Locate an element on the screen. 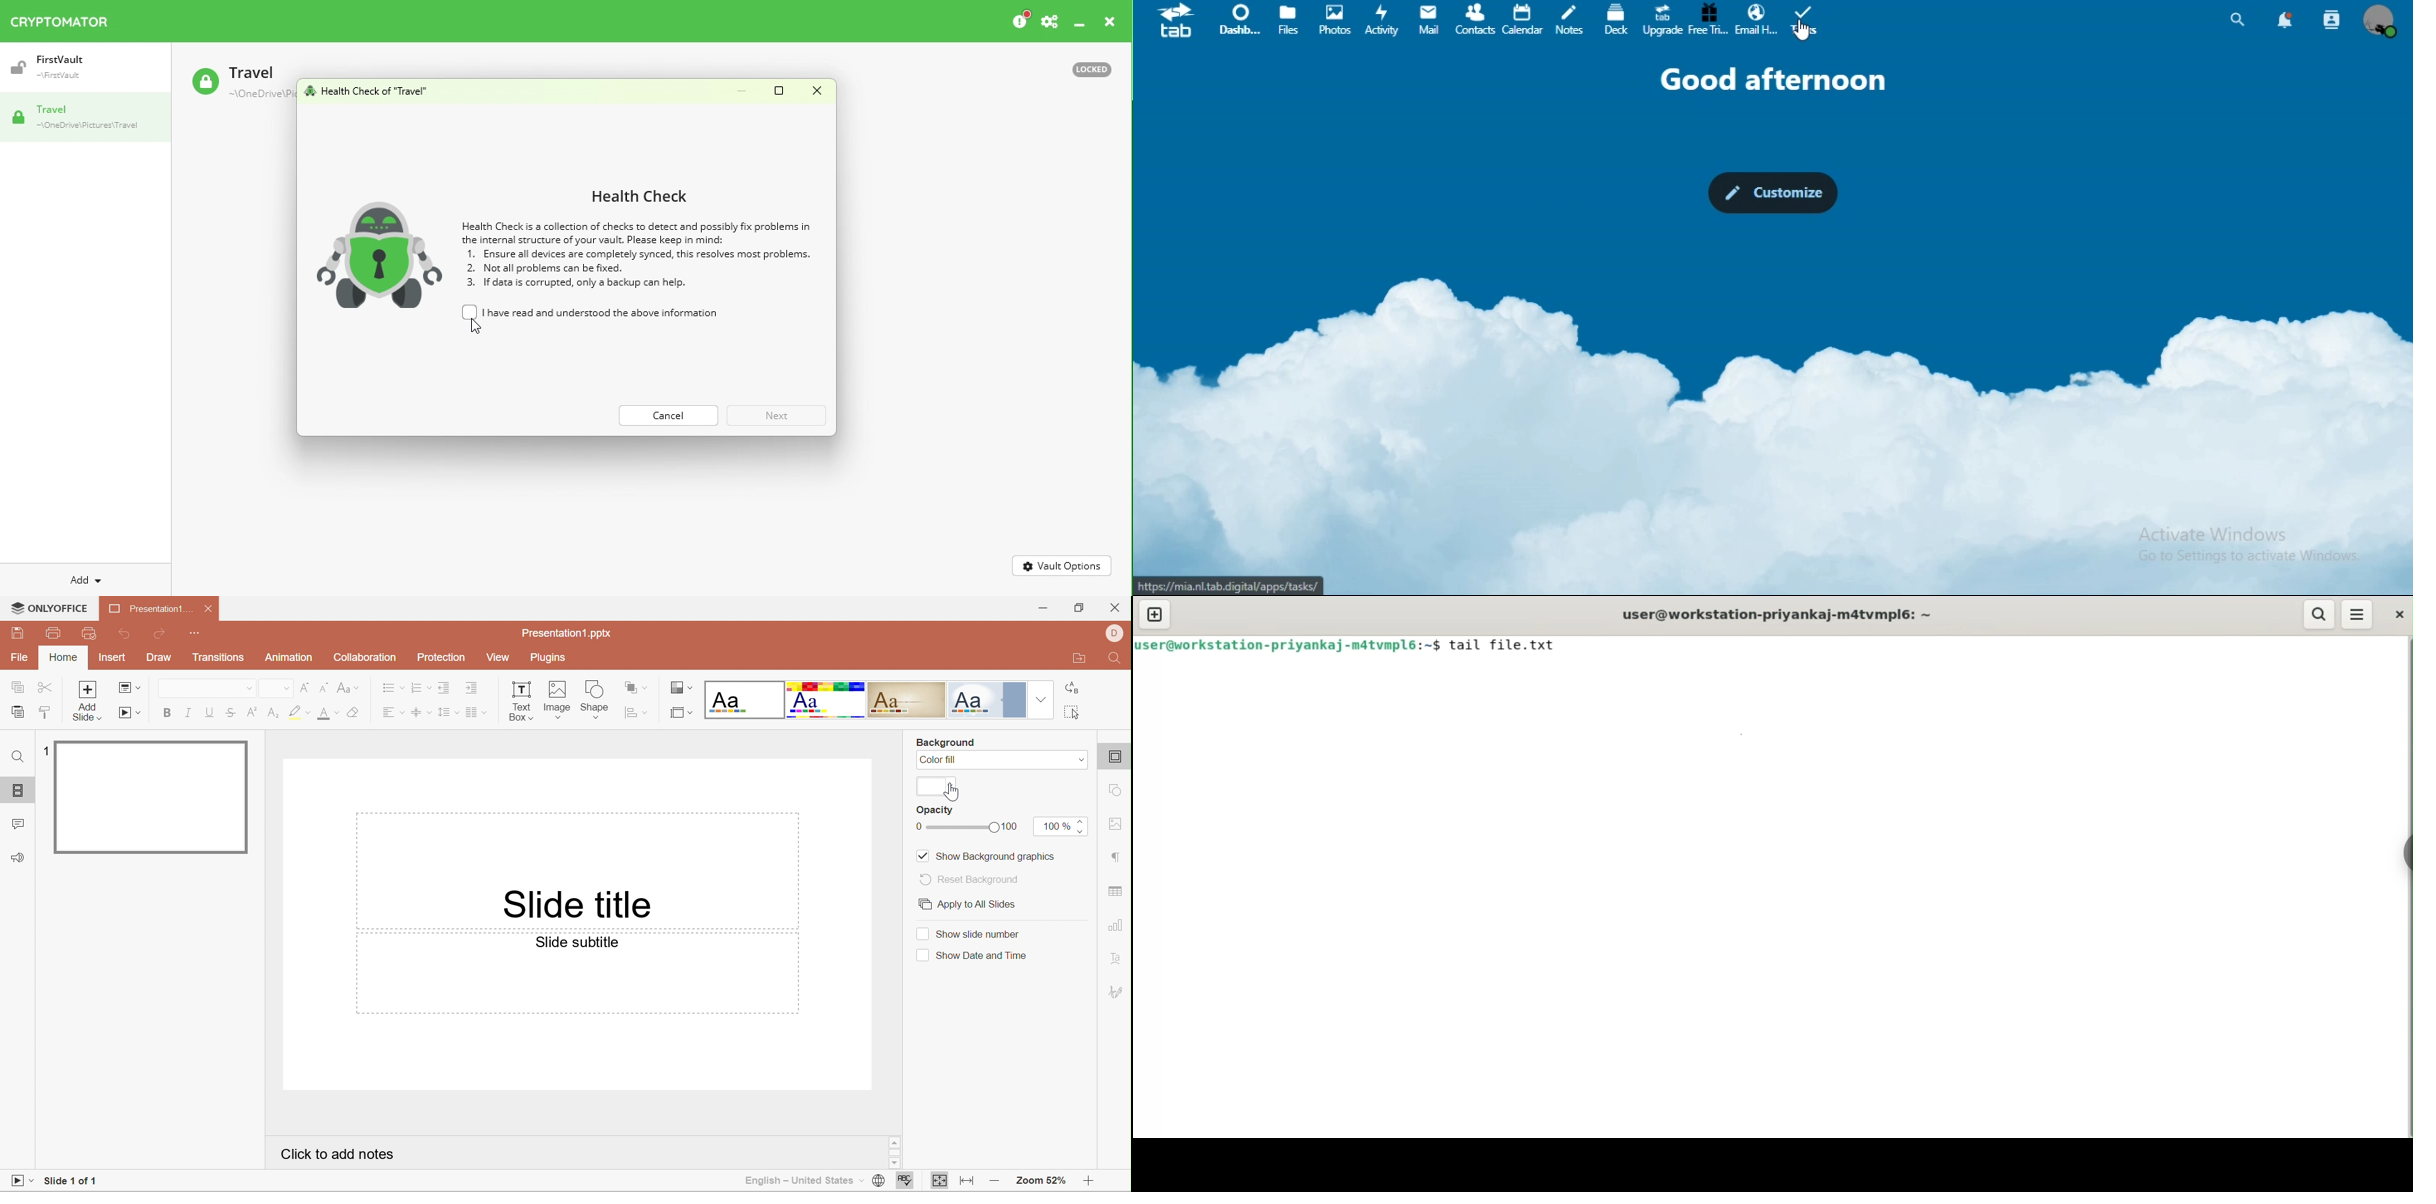 The image size is (2436, 1204). File is located at coordinates (23, 659).